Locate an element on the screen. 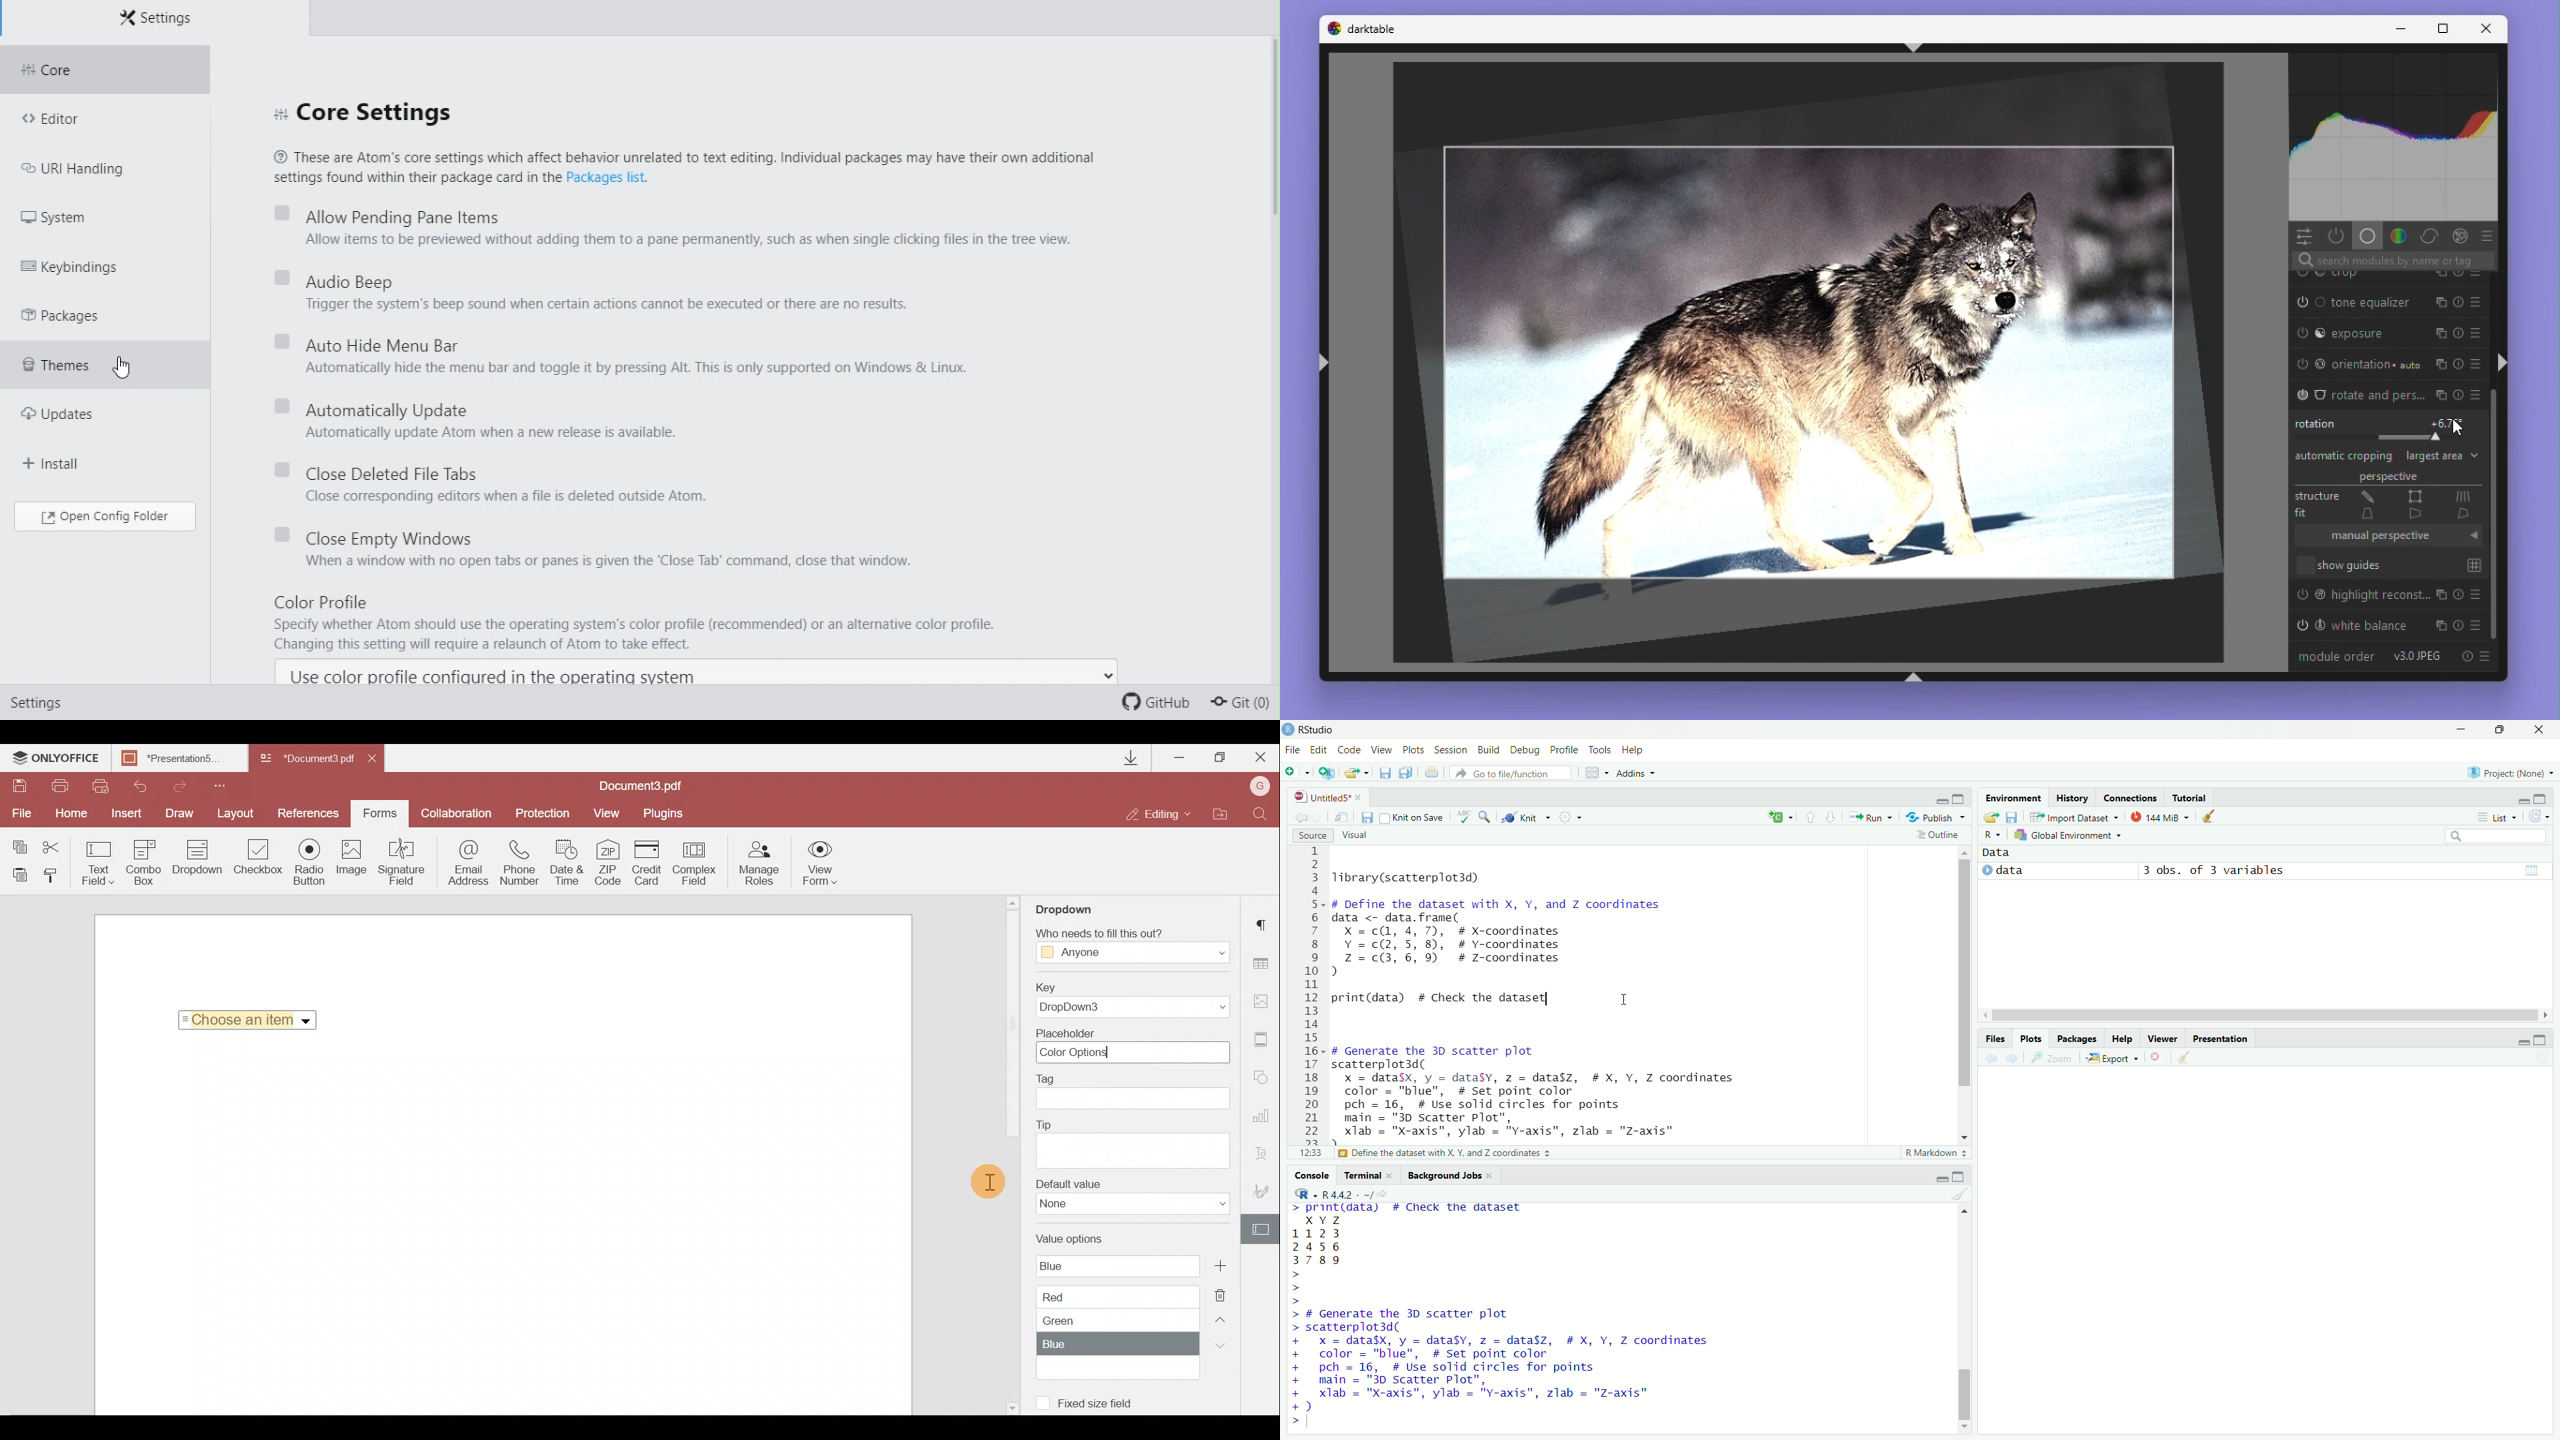 This screenshot has height=1456, width=2576. R markdown is located at coordinates (1936, 1153).